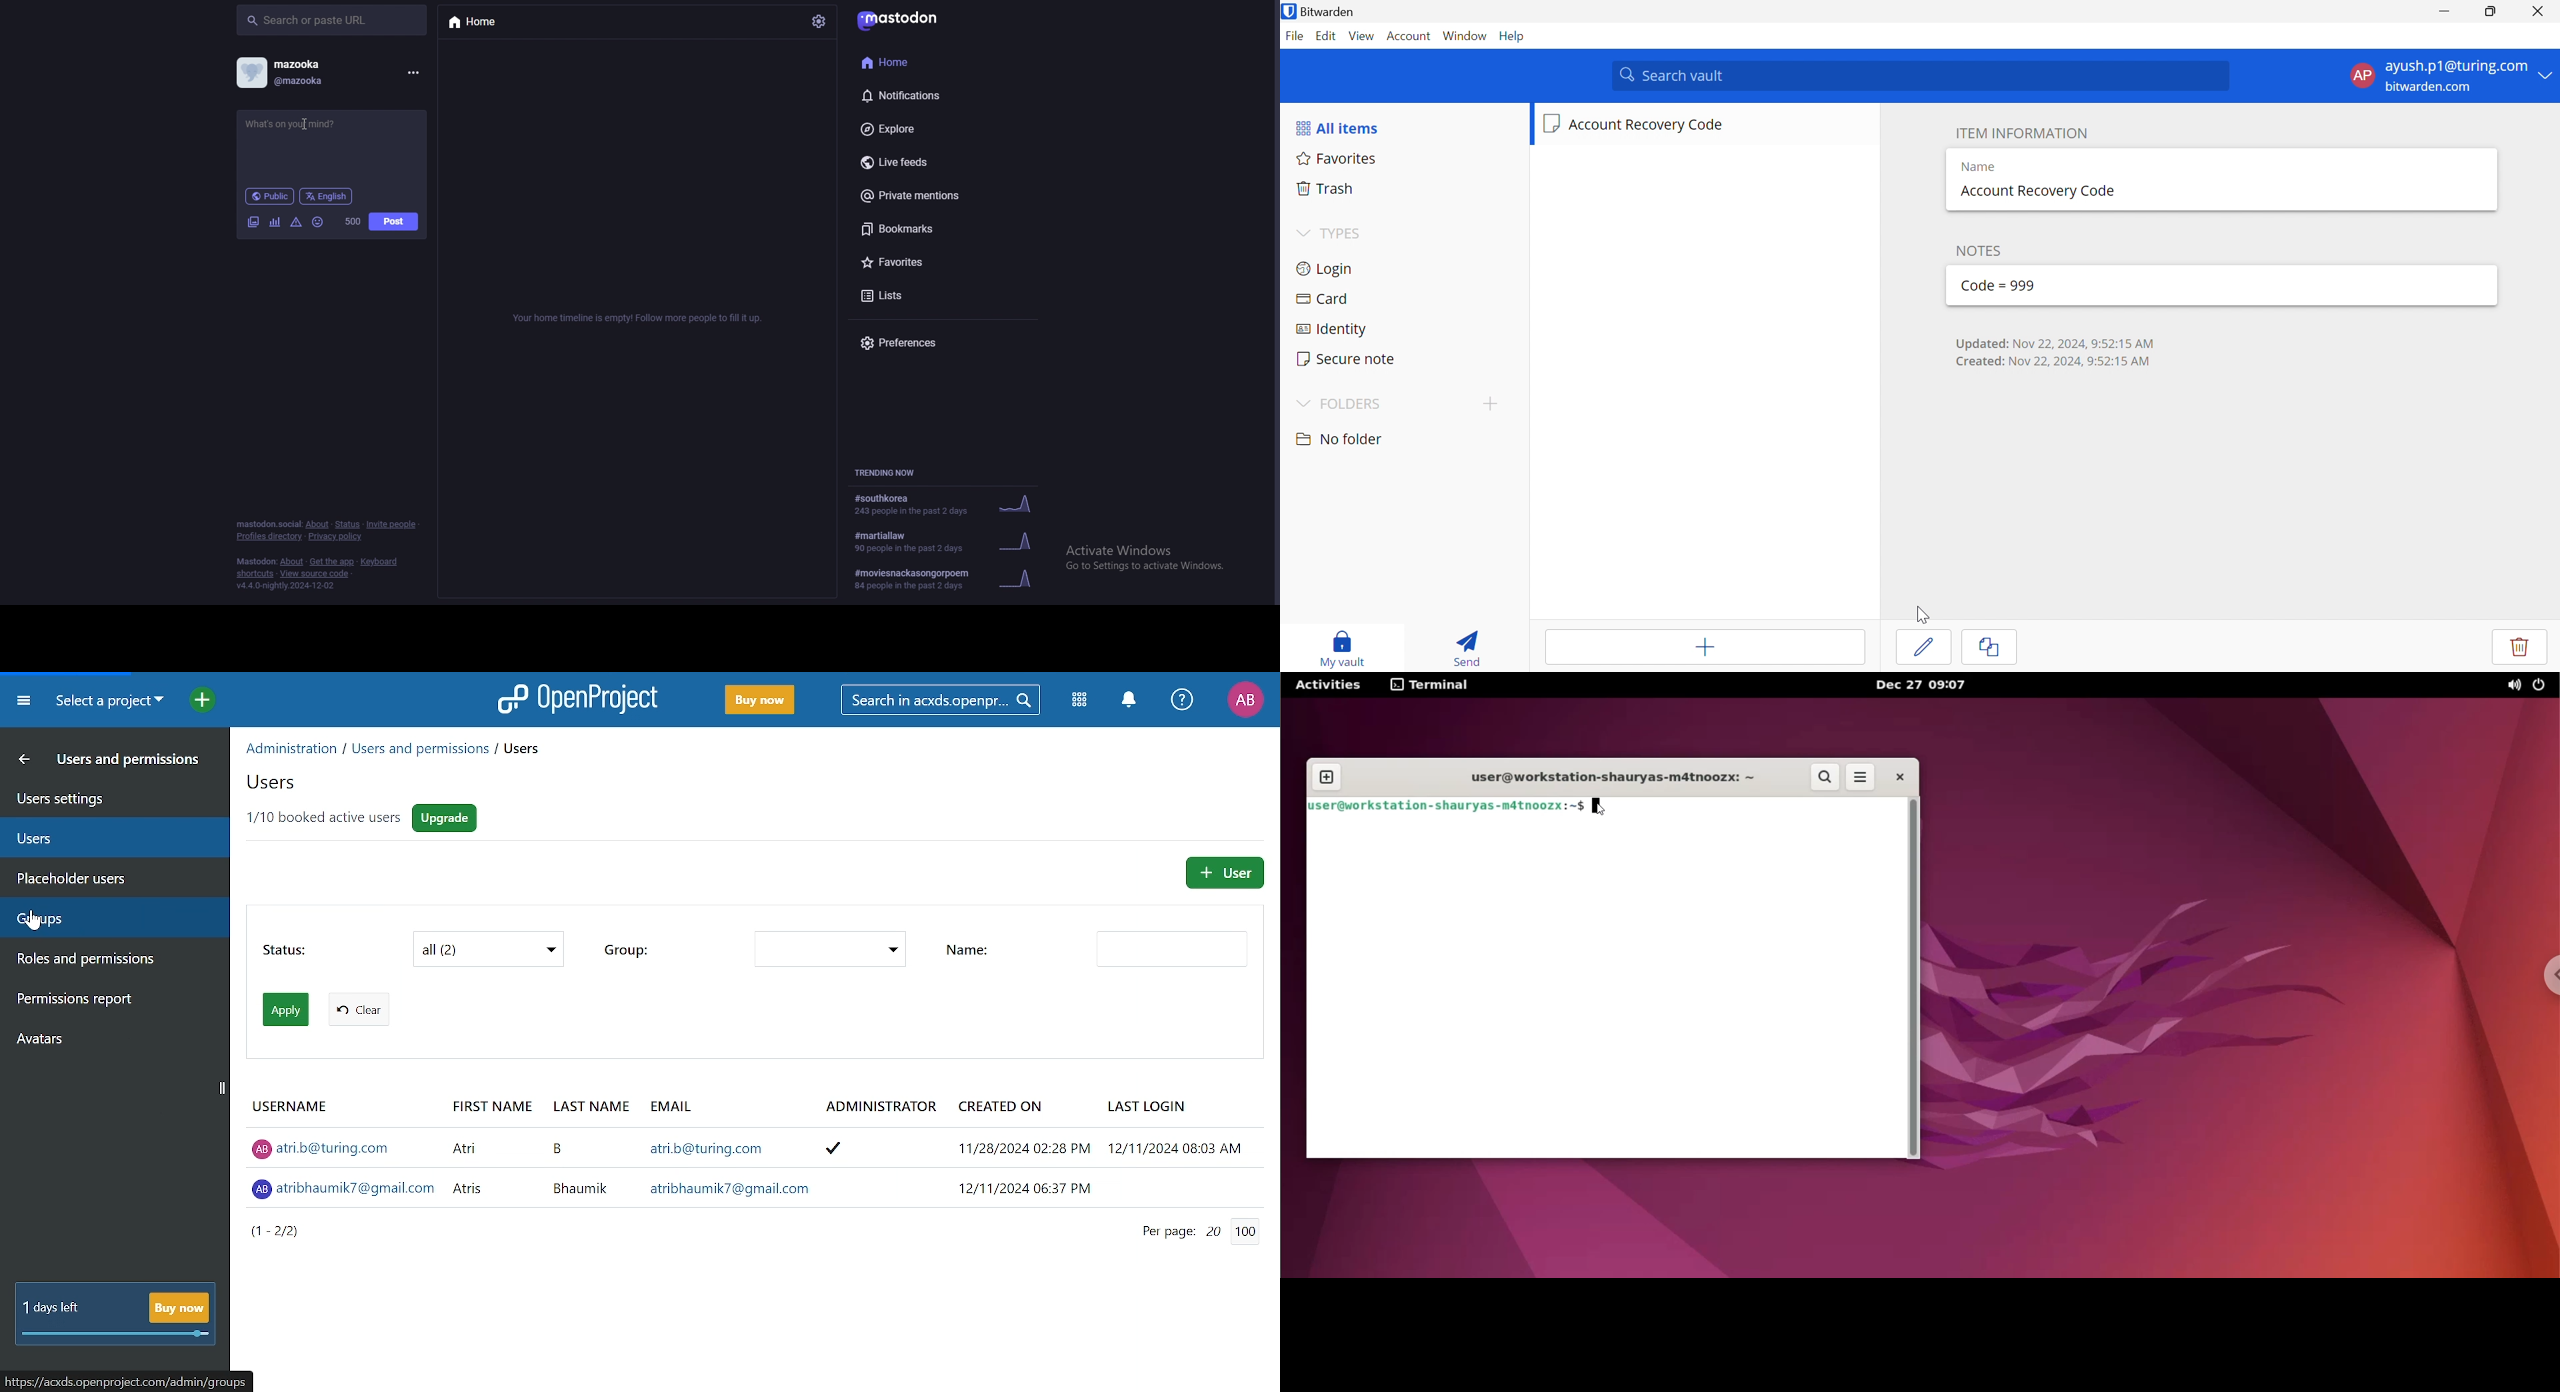  What do you see at coordinates (2428, 88) in the screenshot?
I see `bitwarden.com` at bounding box center [2428, 88].